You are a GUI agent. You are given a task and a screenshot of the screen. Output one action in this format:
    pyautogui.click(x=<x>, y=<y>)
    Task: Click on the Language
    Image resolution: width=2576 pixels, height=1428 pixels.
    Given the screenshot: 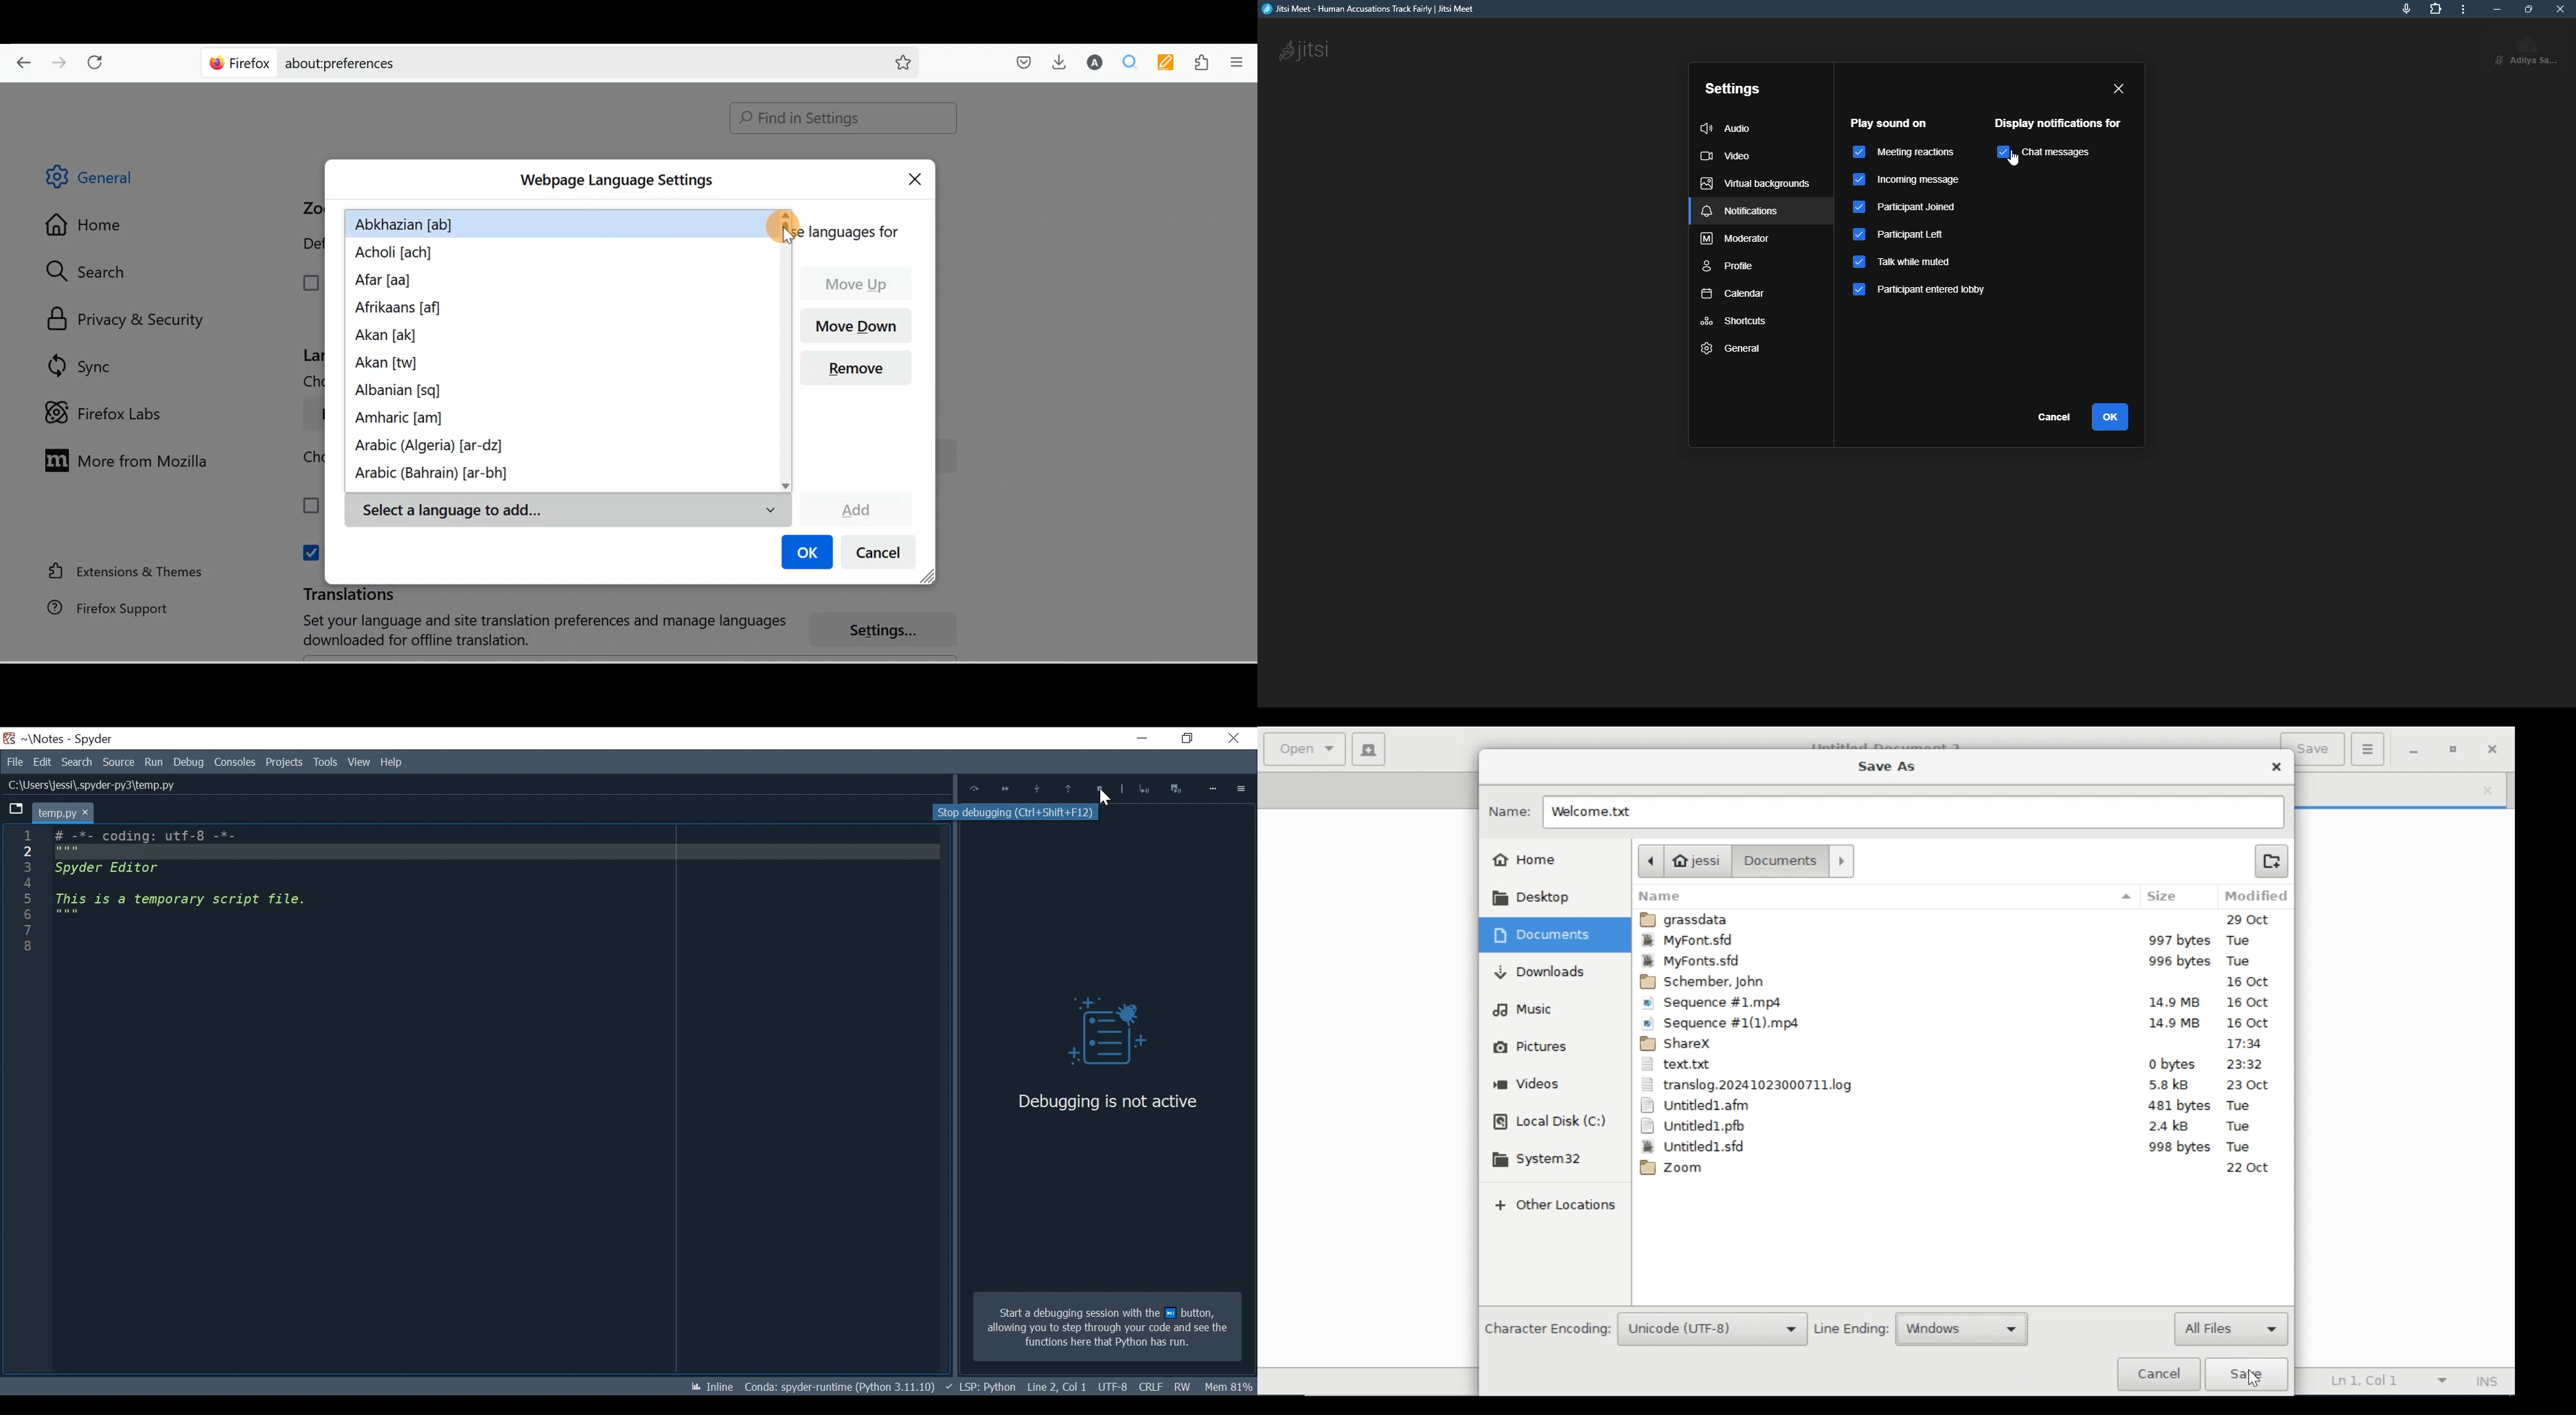 What is the action you would take?
    pyautogui.click(x=980, y=1387)
    